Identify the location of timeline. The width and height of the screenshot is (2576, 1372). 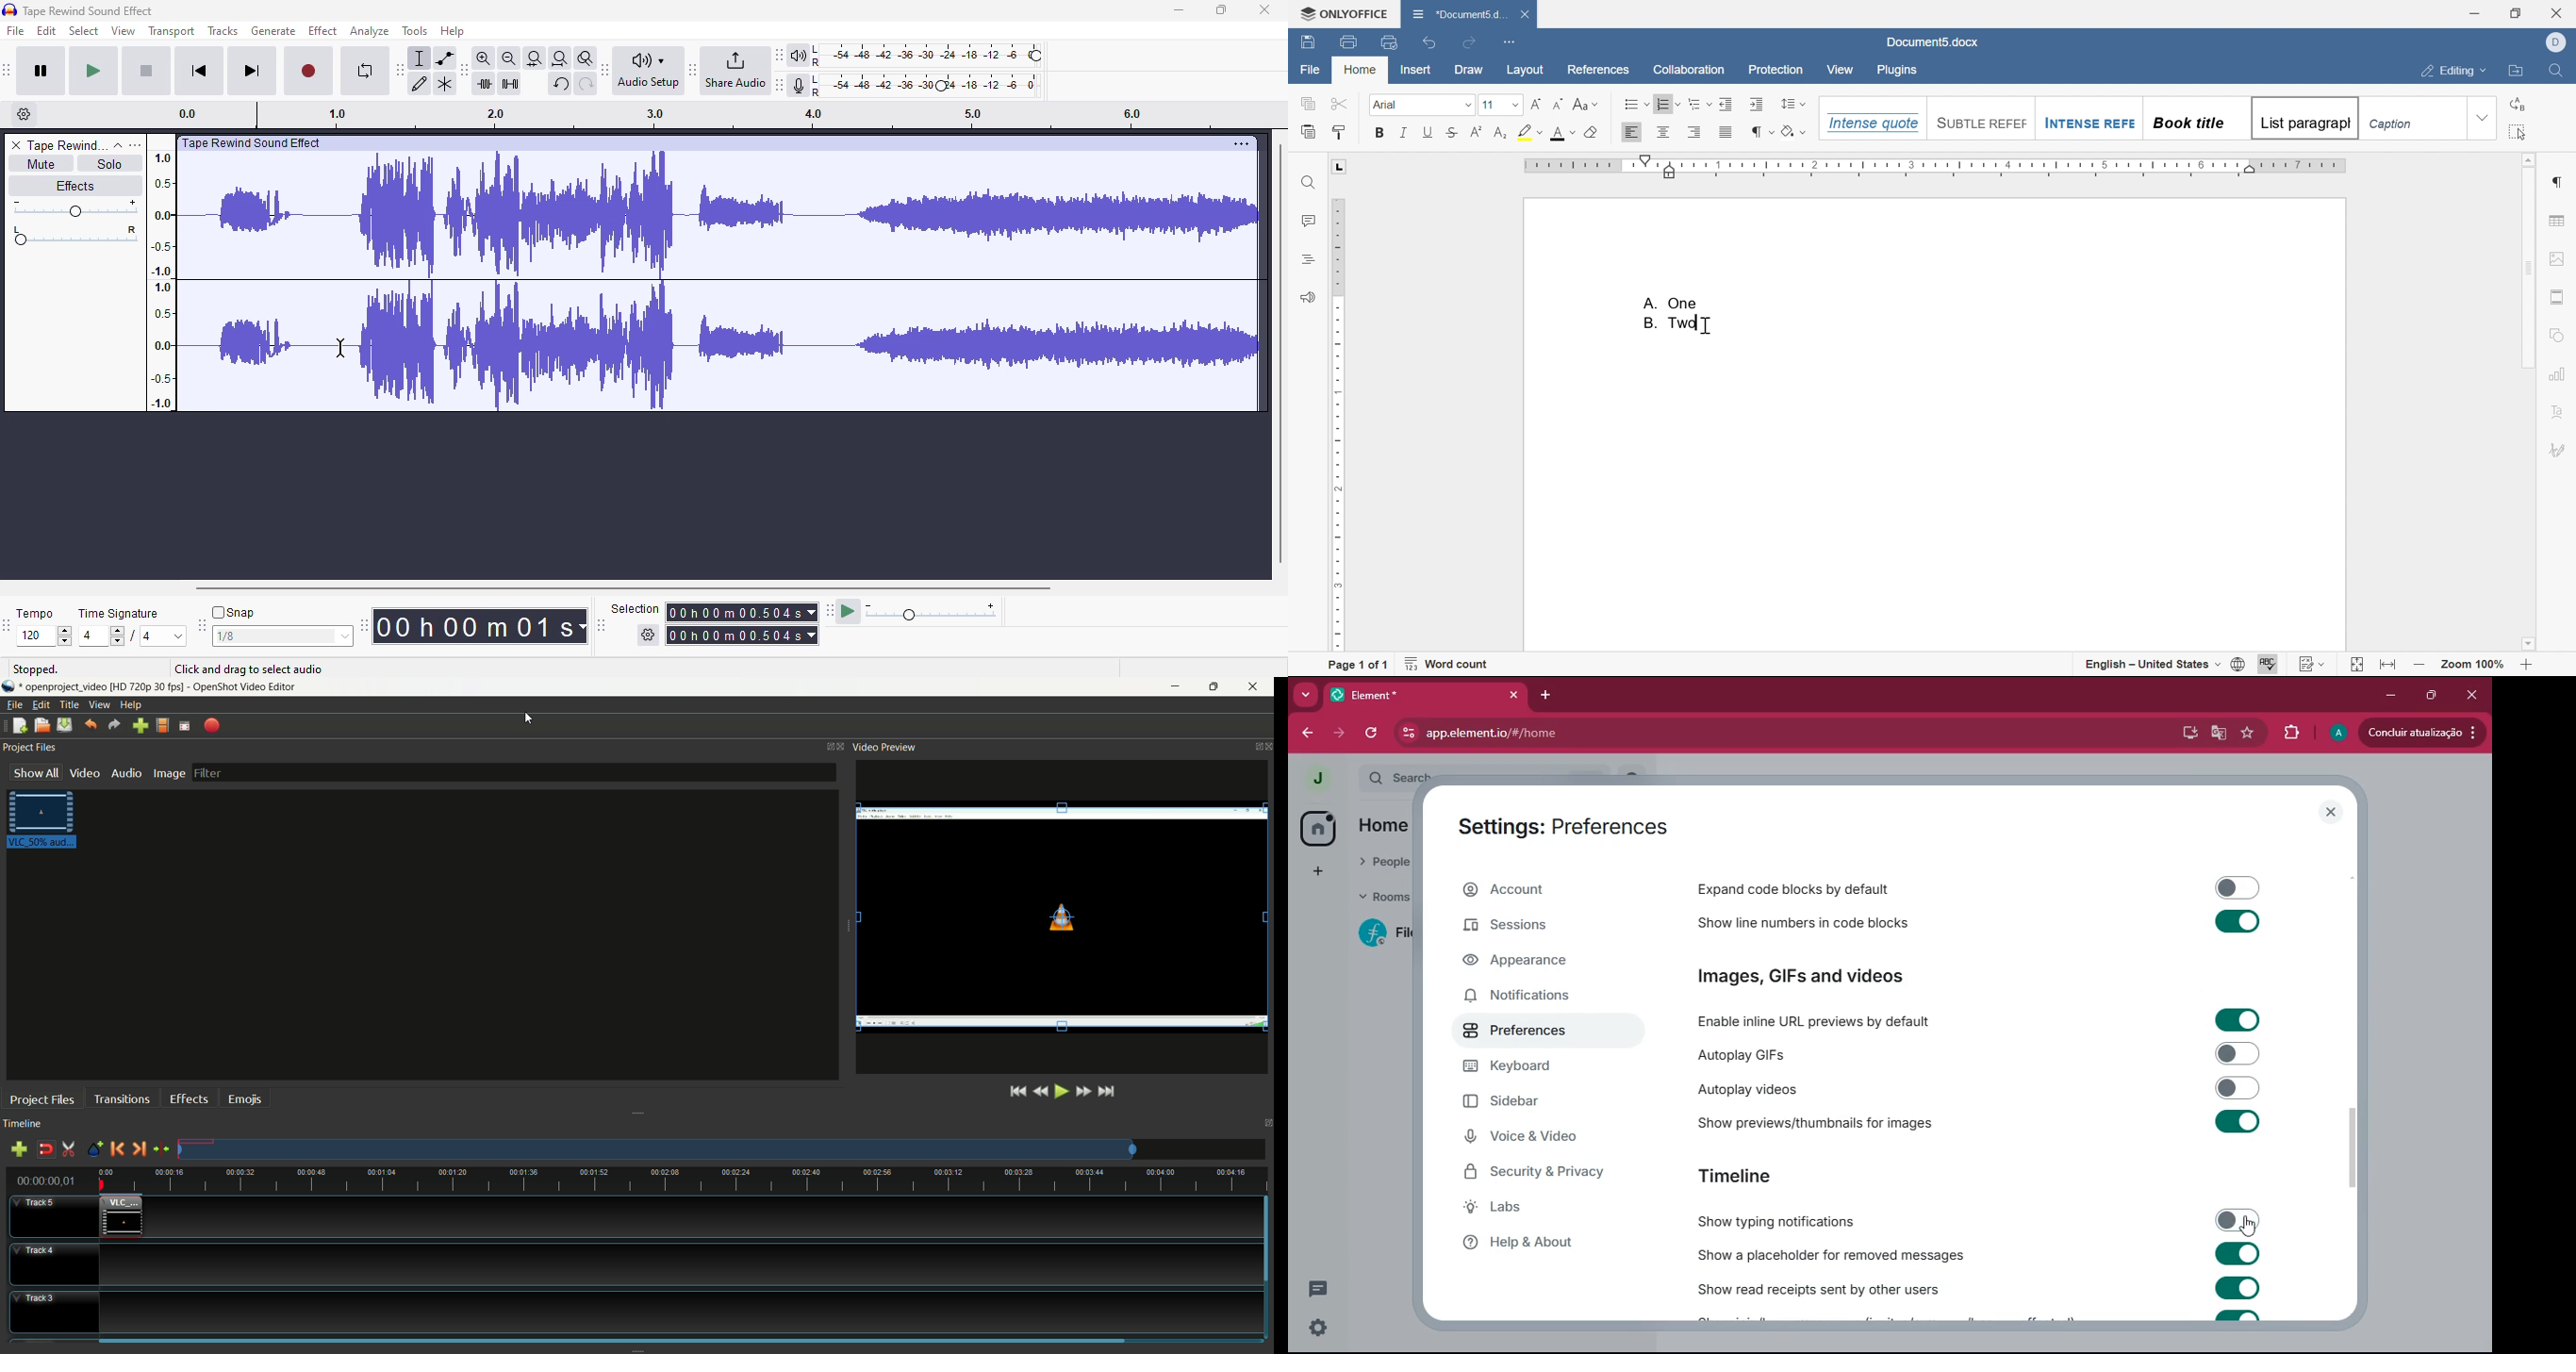
(160, 279).